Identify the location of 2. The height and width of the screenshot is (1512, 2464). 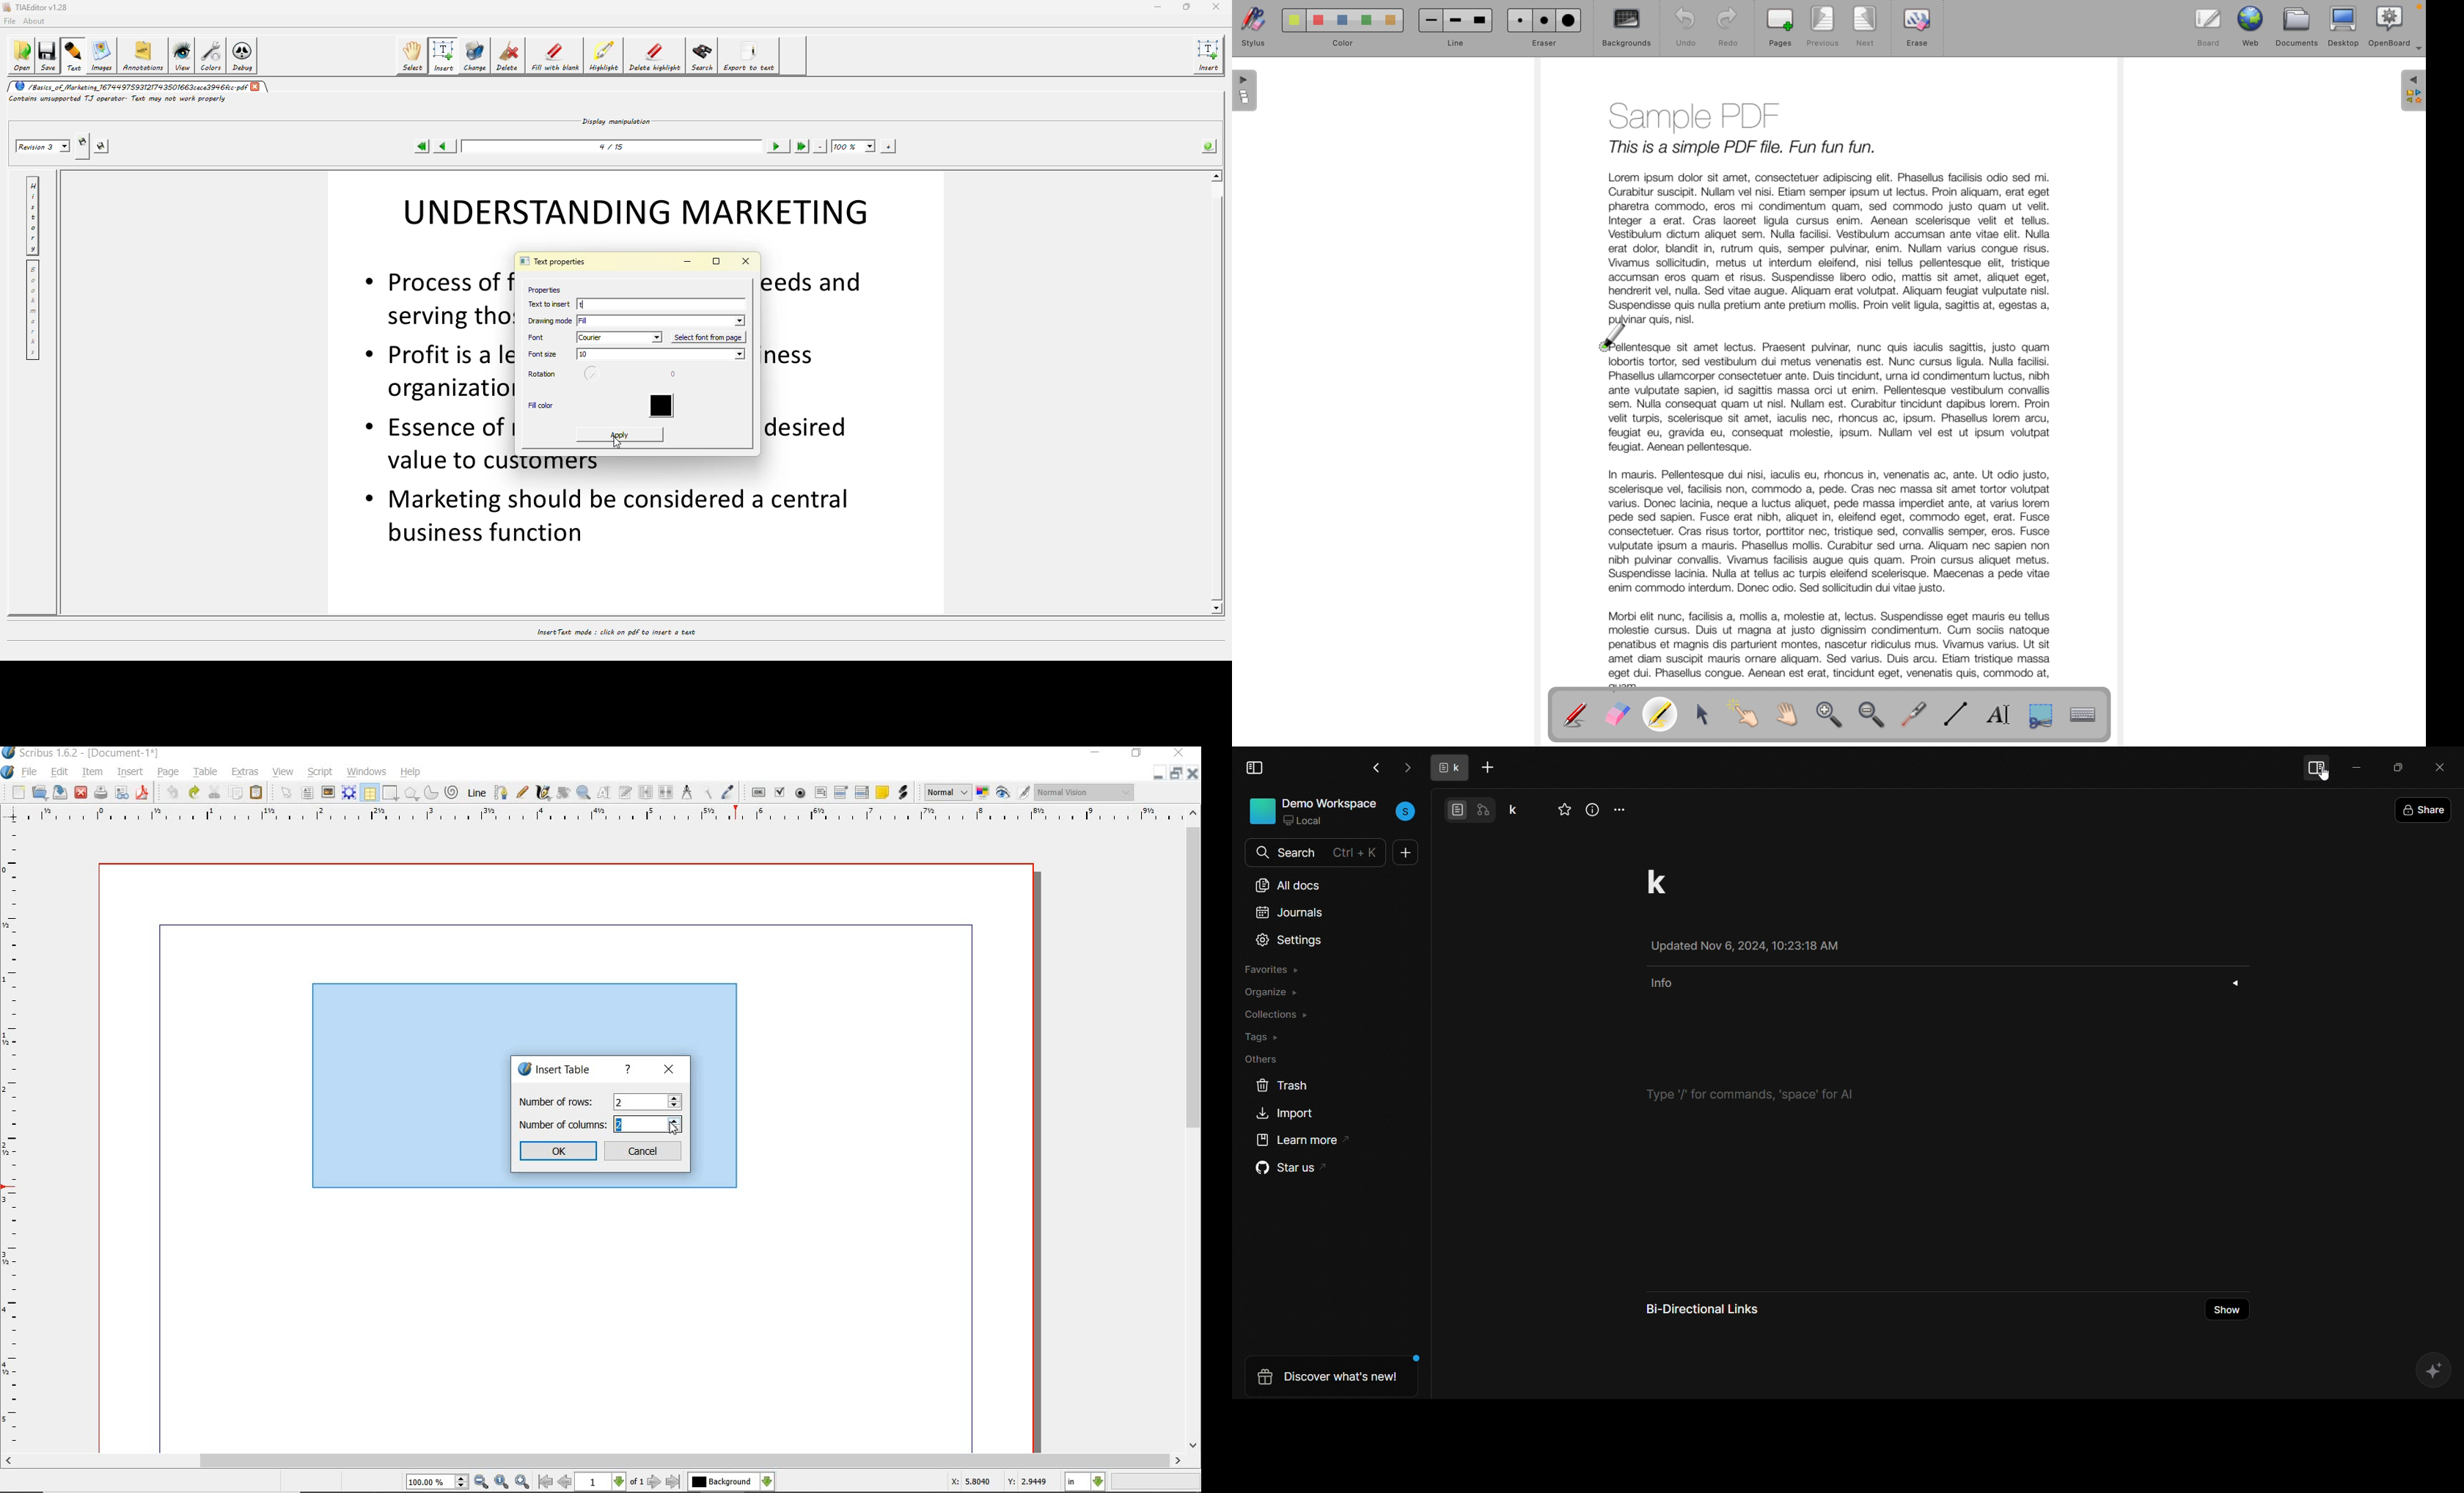
(620, 1127).